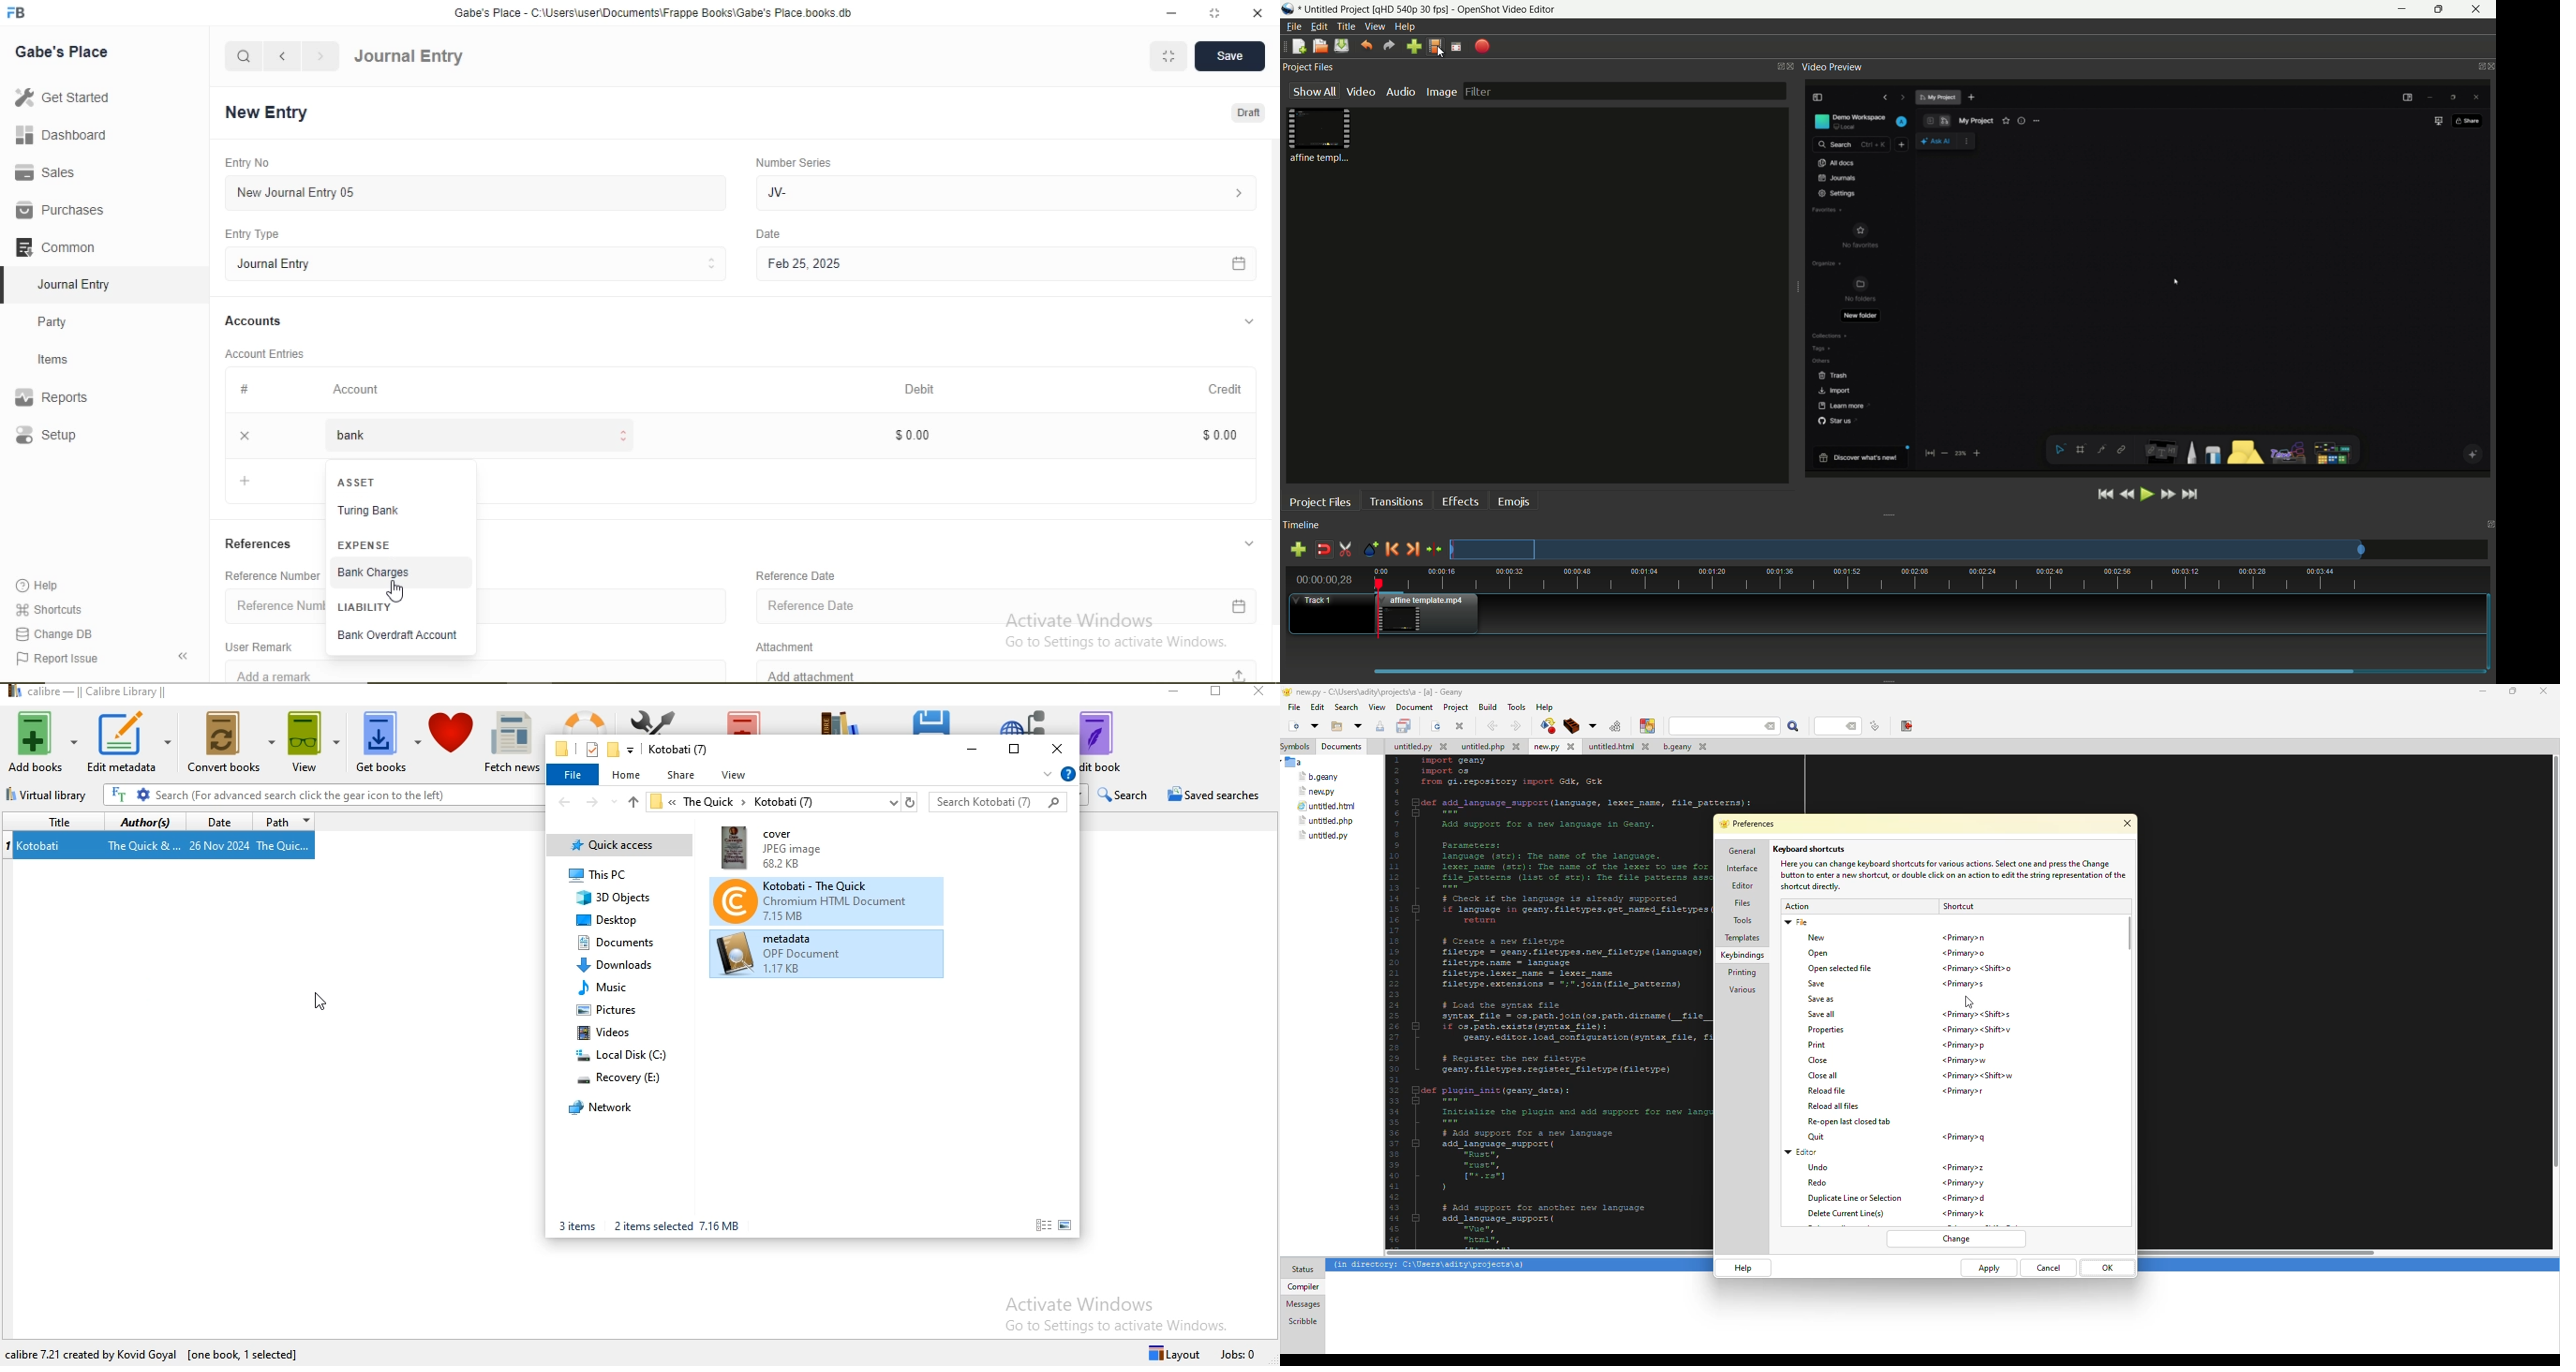 Image resolution: width=2576 pixels, height=1372 pixels. I want to click on full screen, so click(1456, 46).